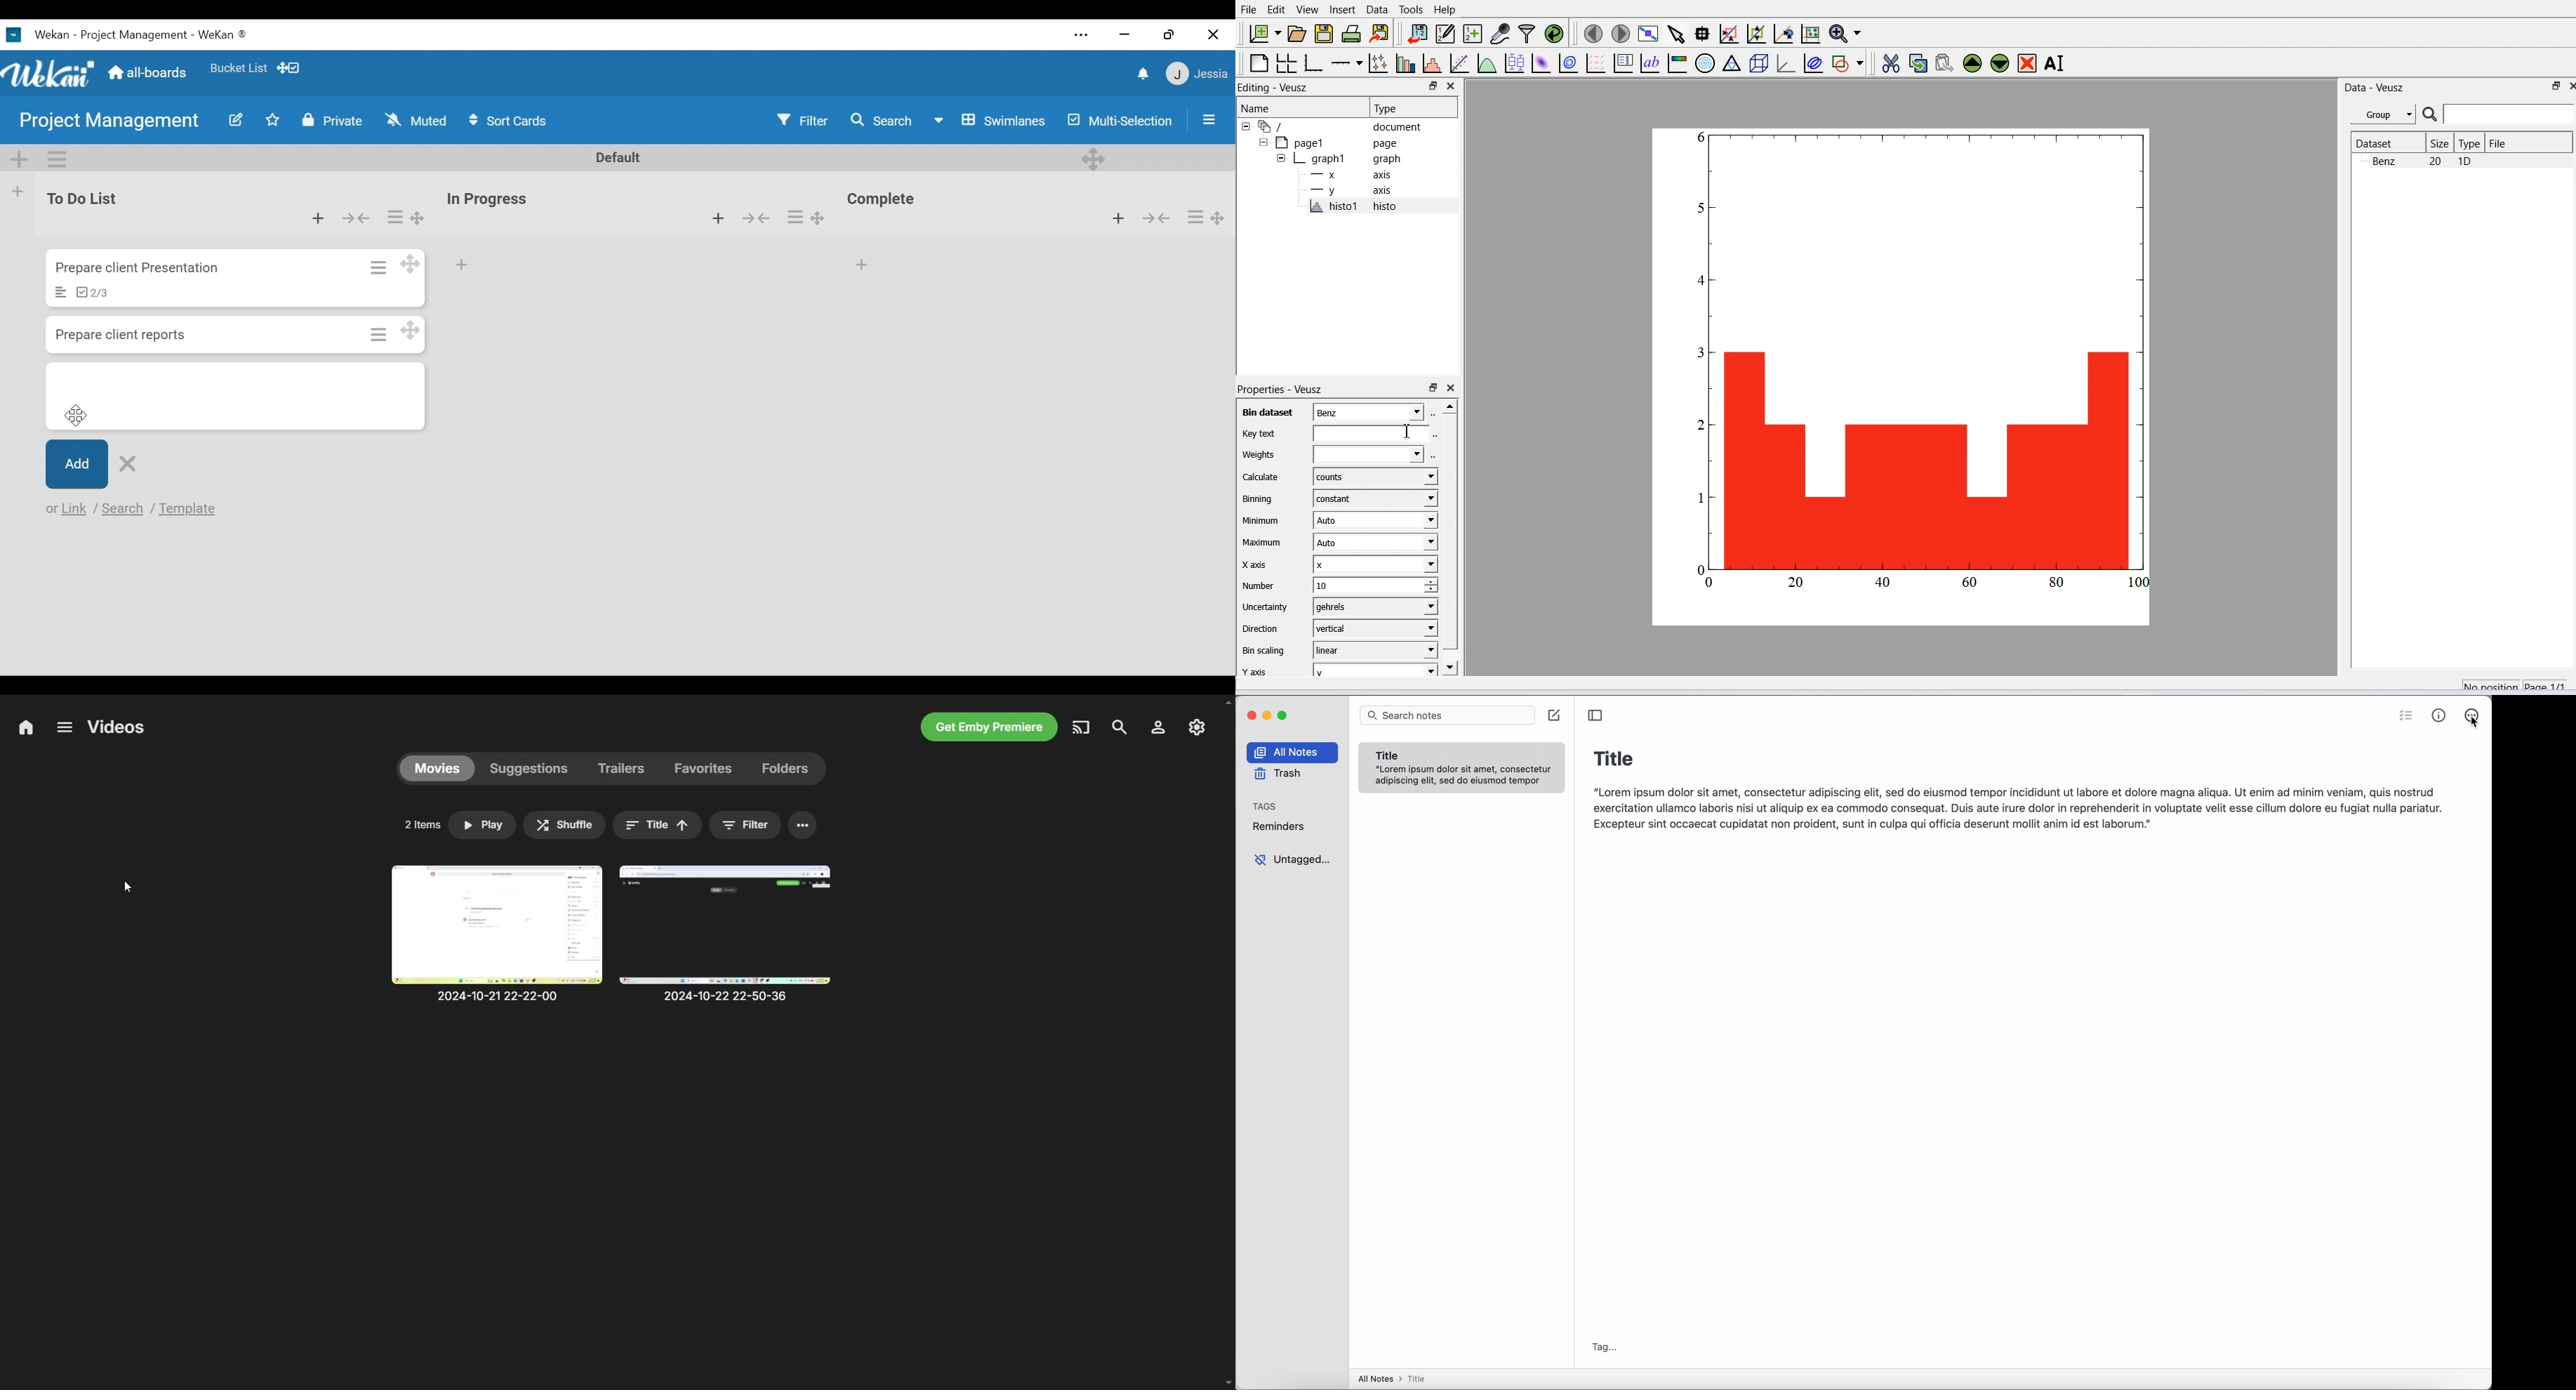 This screenshot has height=1400, width=2576. I want to click on Complete, so click(886, 201).